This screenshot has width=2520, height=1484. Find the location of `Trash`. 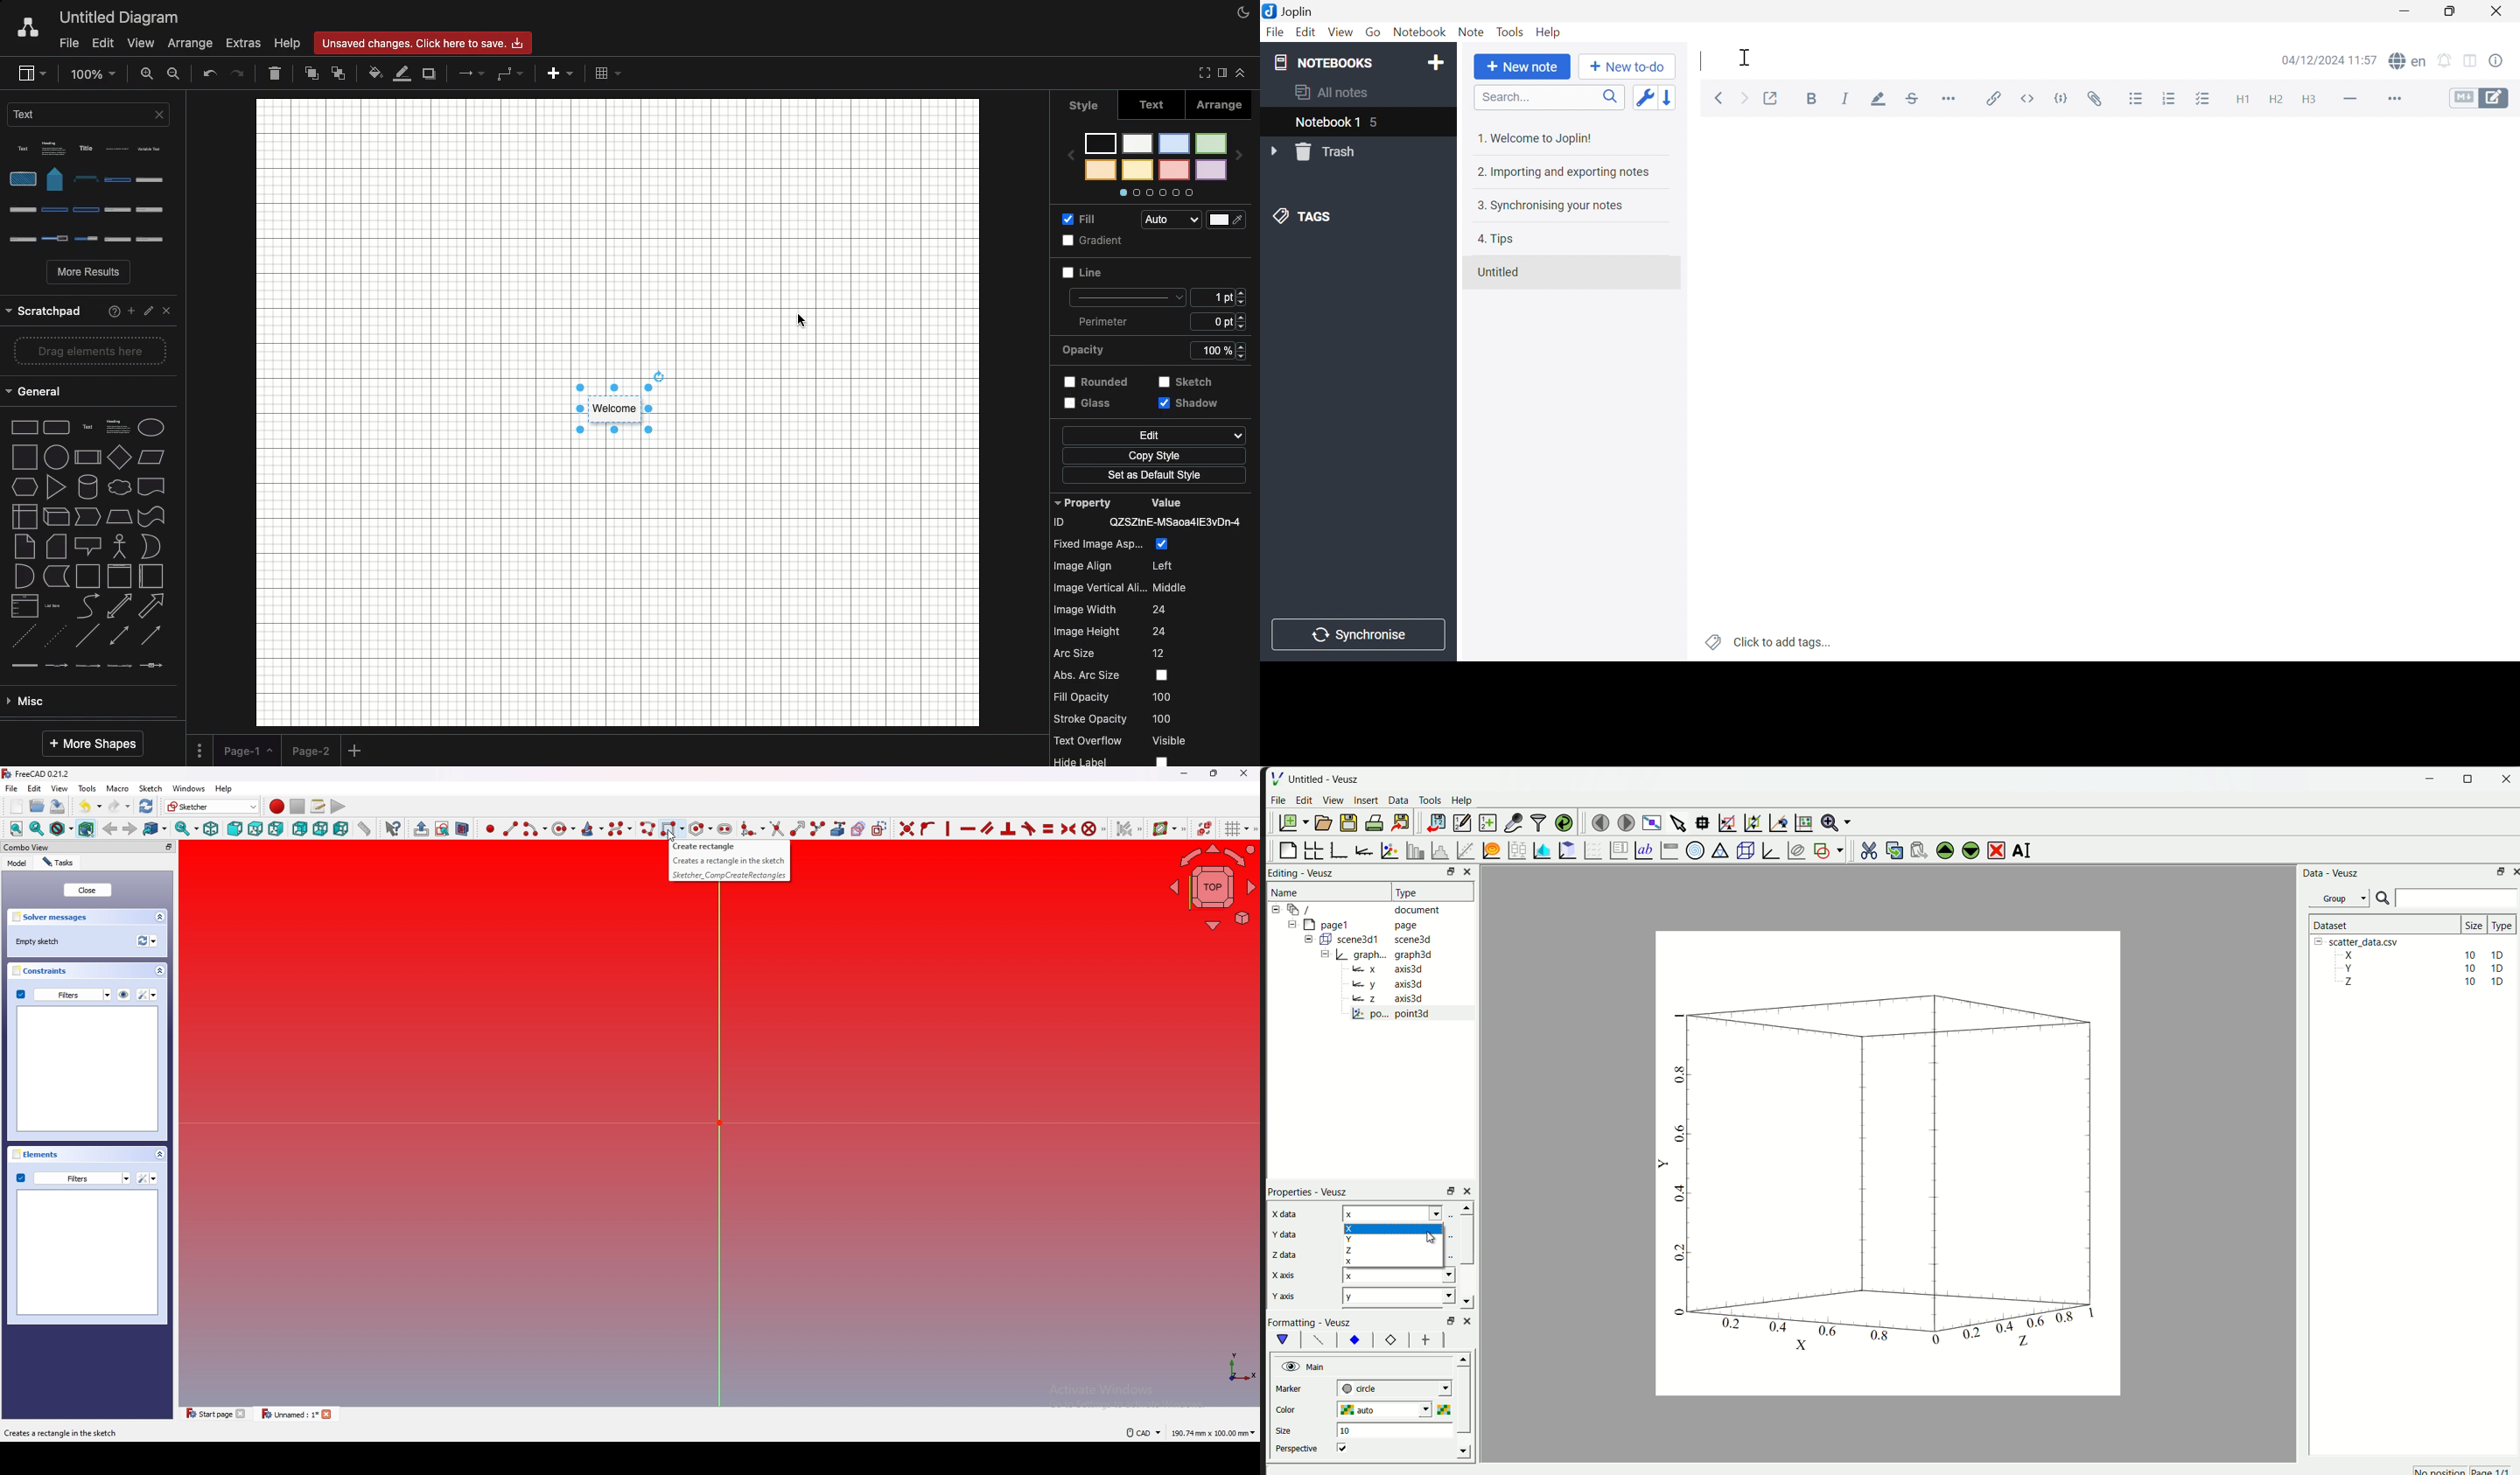

Trash is located at coordinates (1330, 152).